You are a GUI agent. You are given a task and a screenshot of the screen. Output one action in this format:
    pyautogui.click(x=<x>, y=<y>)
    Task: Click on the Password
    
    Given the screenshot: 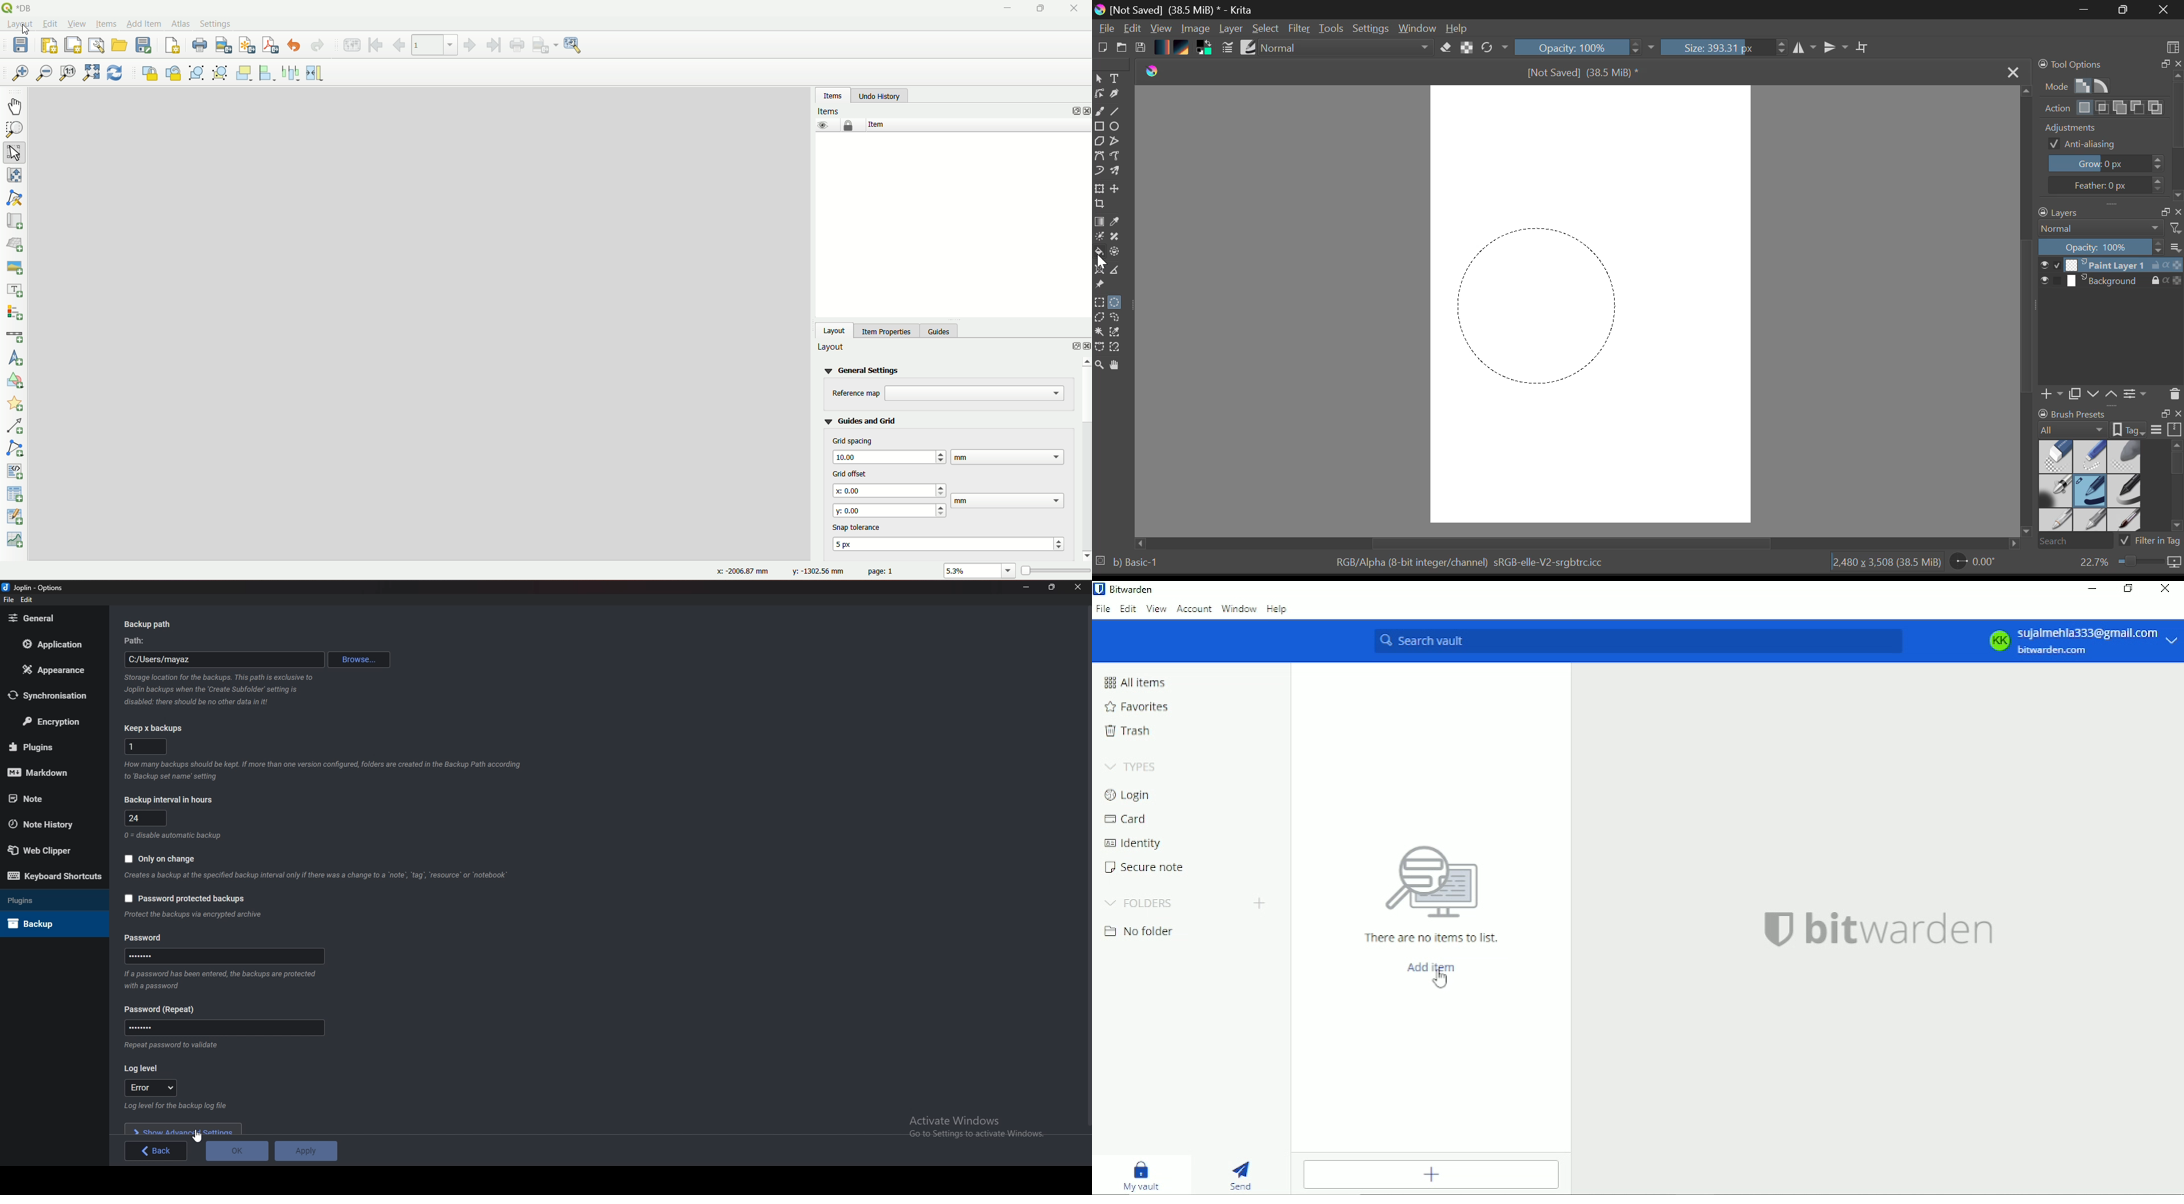 What is the action you would take?
    pyautogui.click(x=224, y=1029)
    